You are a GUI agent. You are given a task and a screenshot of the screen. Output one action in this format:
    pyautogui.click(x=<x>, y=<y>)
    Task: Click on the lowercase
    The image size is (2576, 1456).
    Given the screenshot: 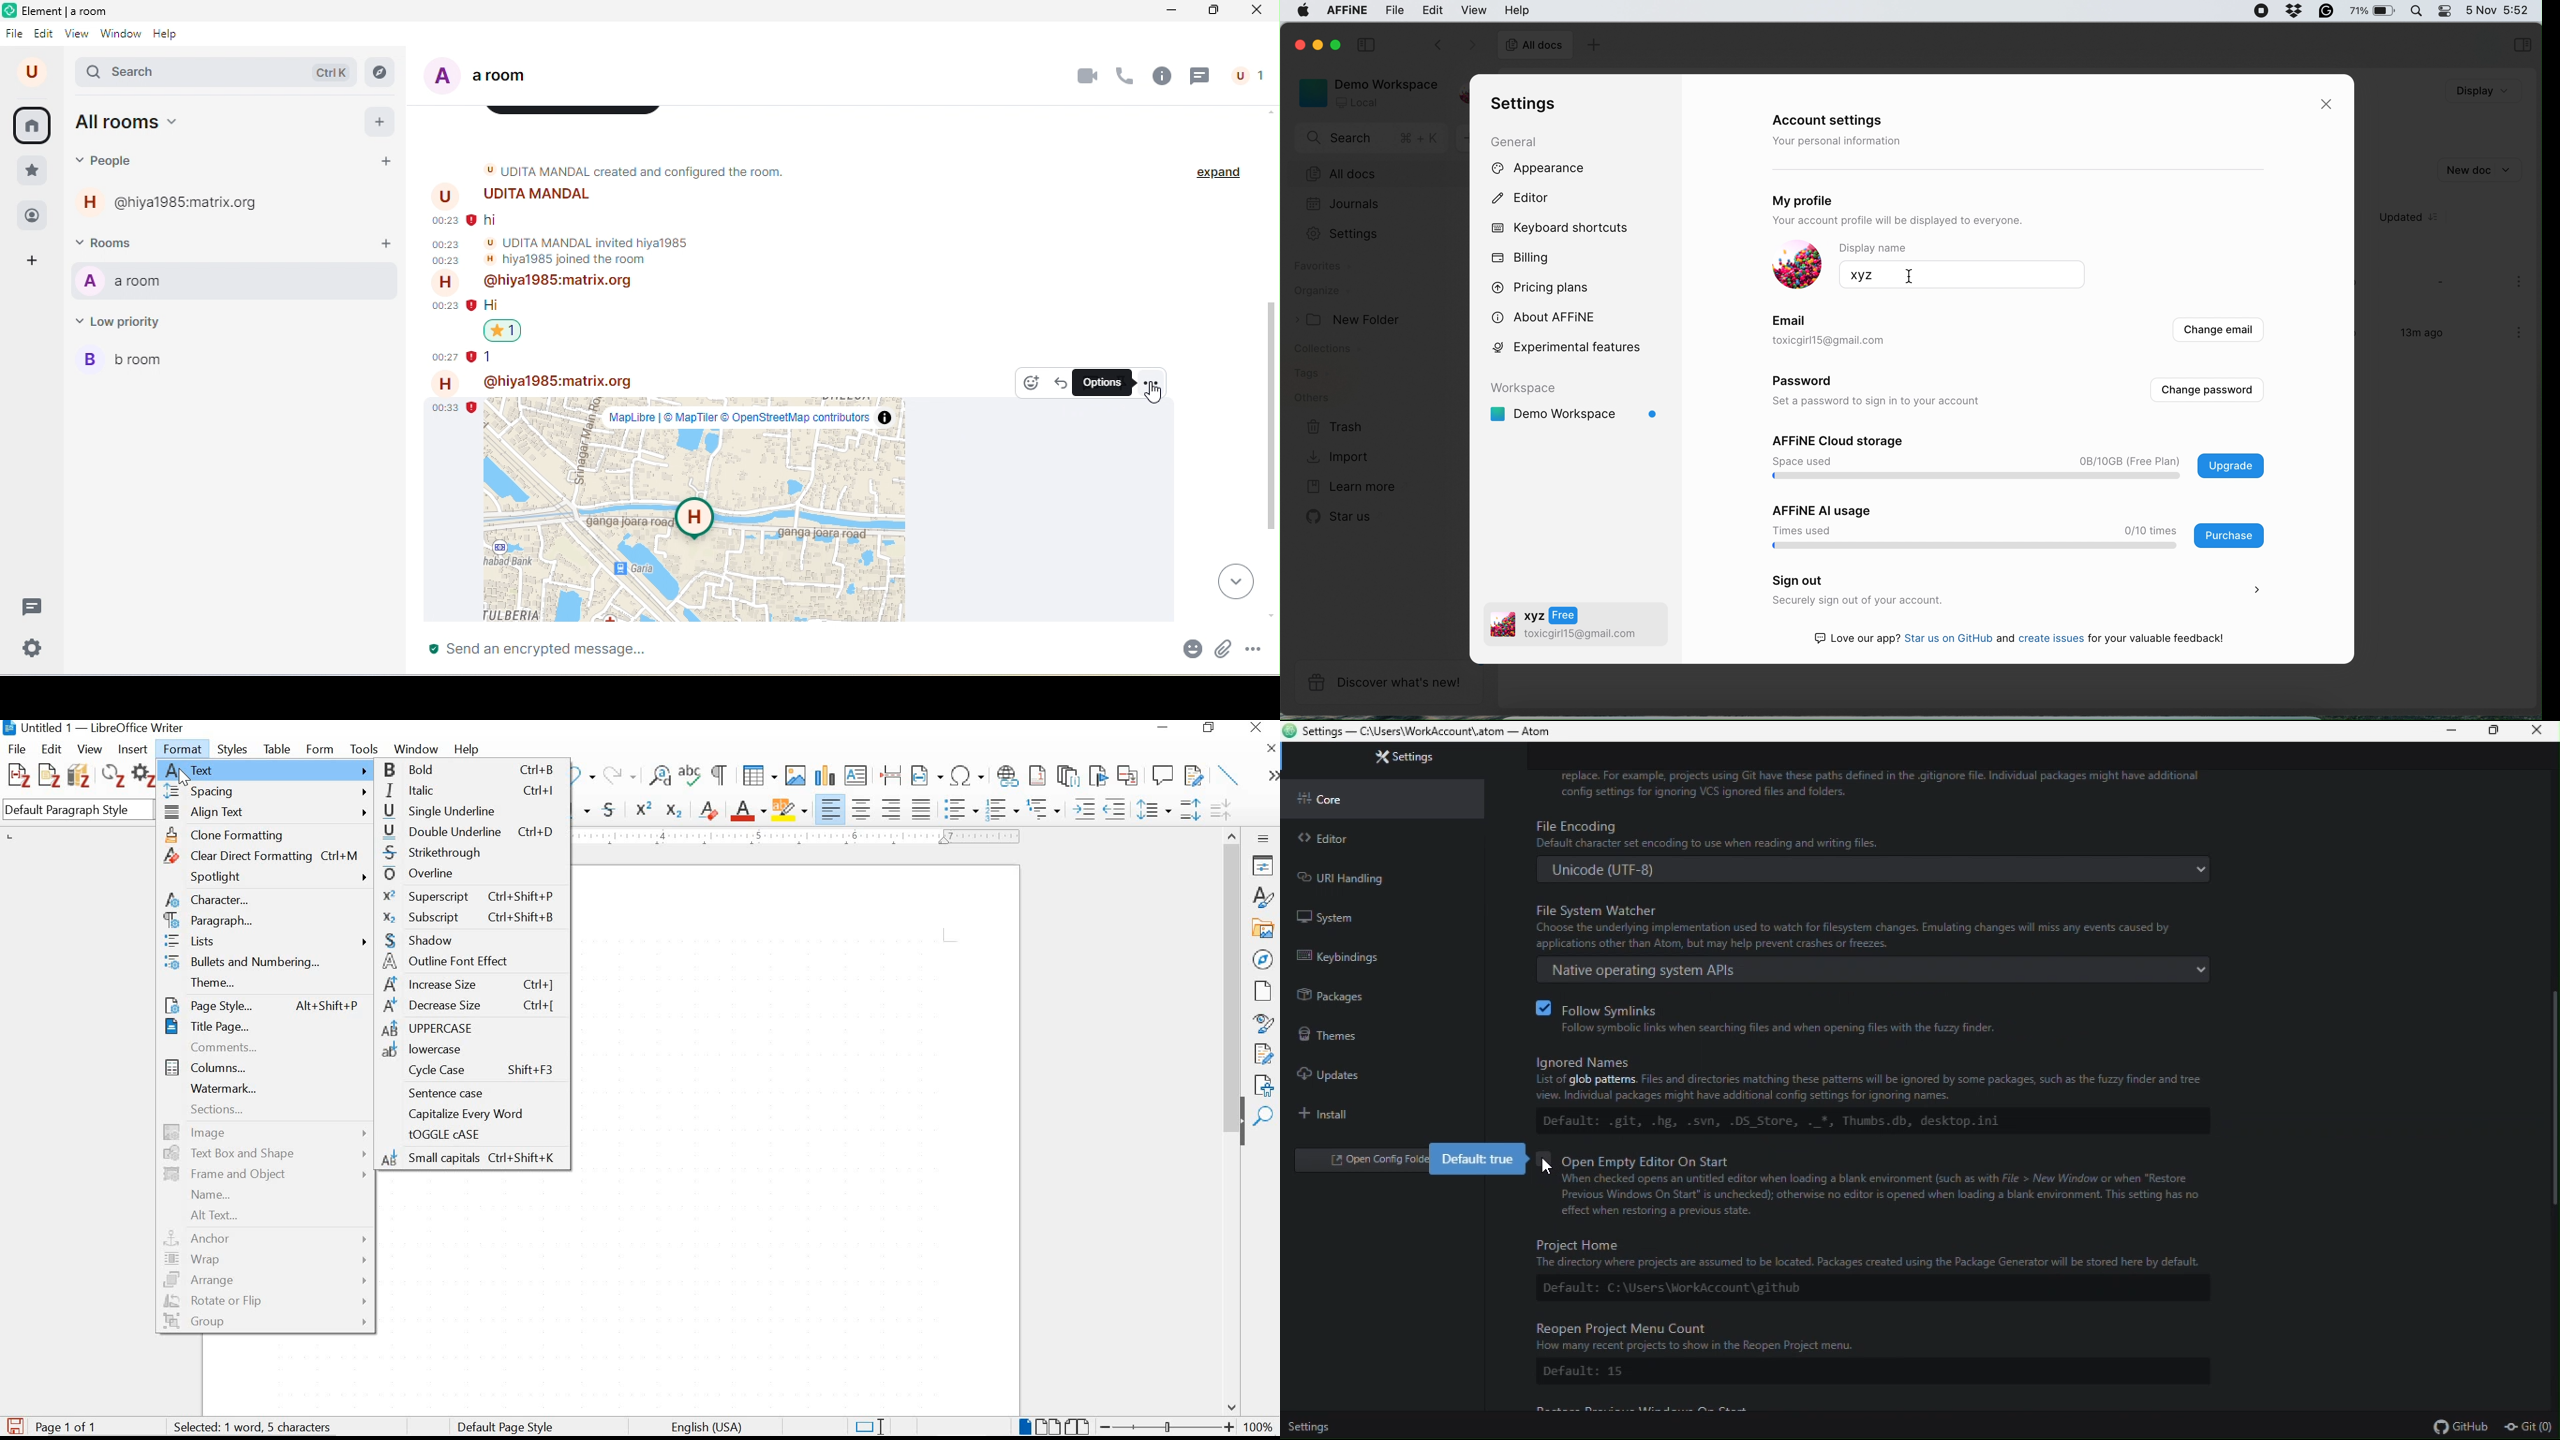 What is the action you would take?
    pyautogui.click(x=472, y=1050)
    